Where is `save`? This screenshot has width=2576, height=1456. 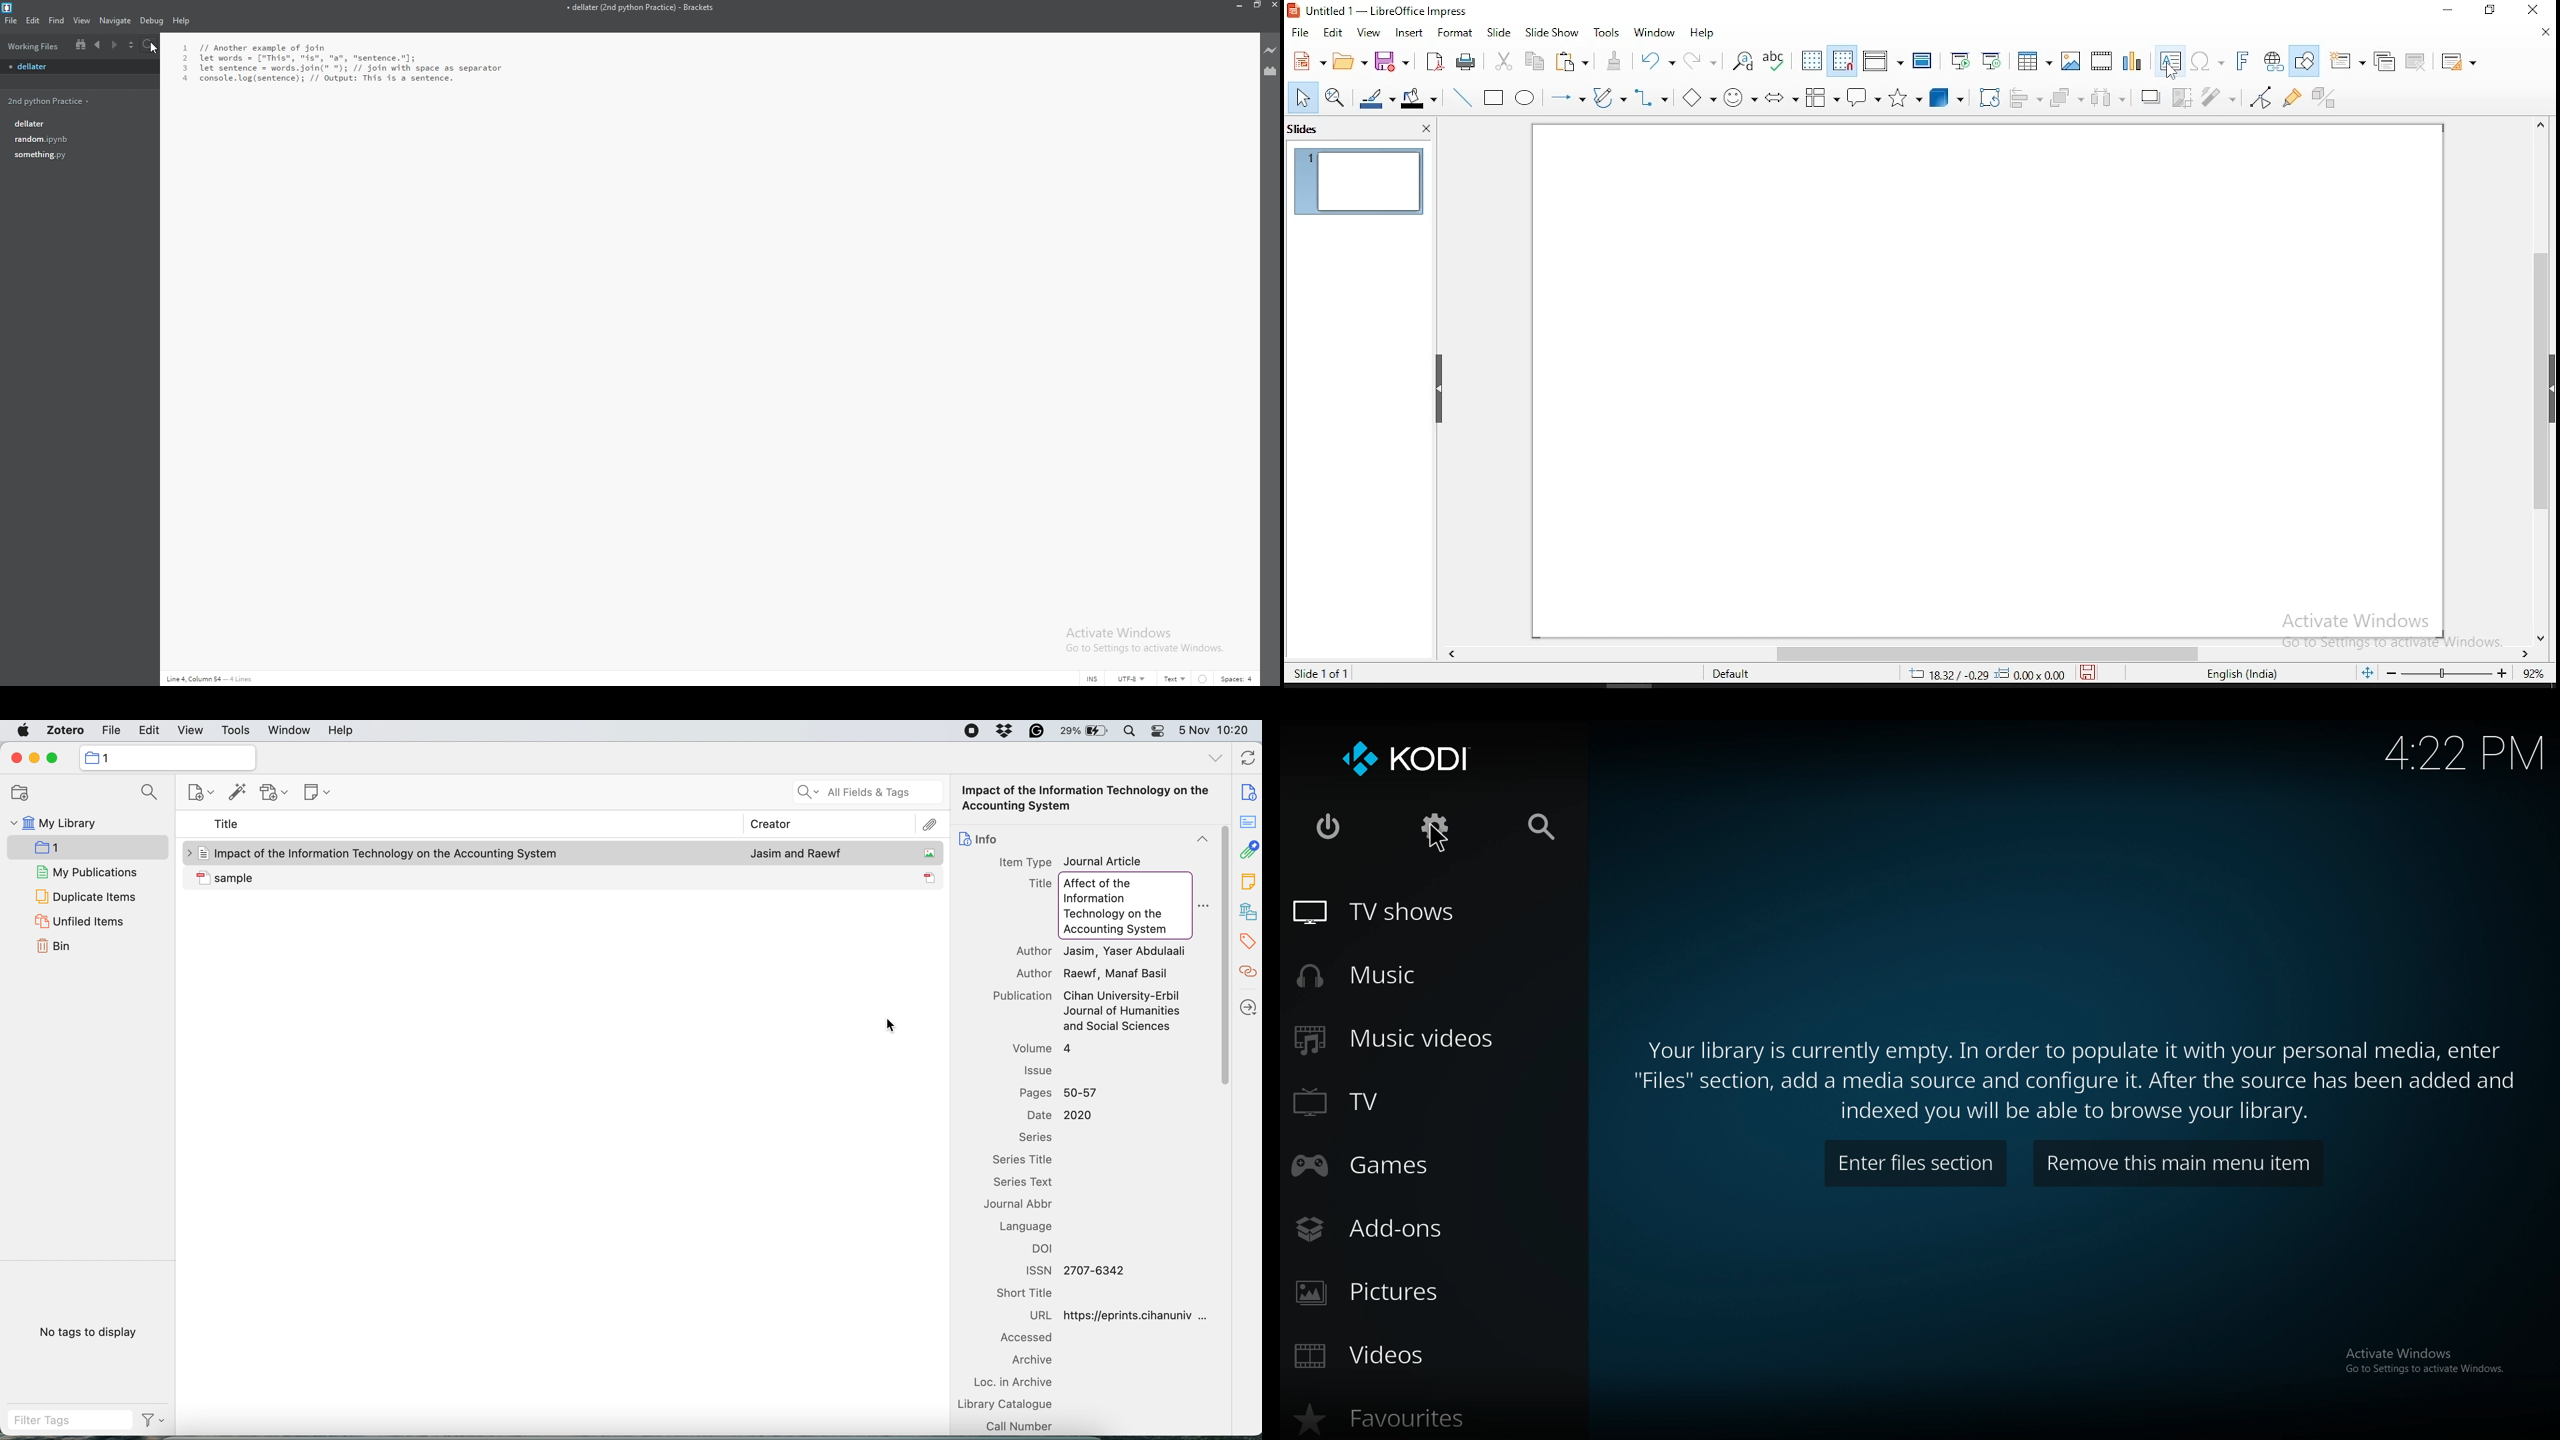 save is located at coordinates (2088, 672).